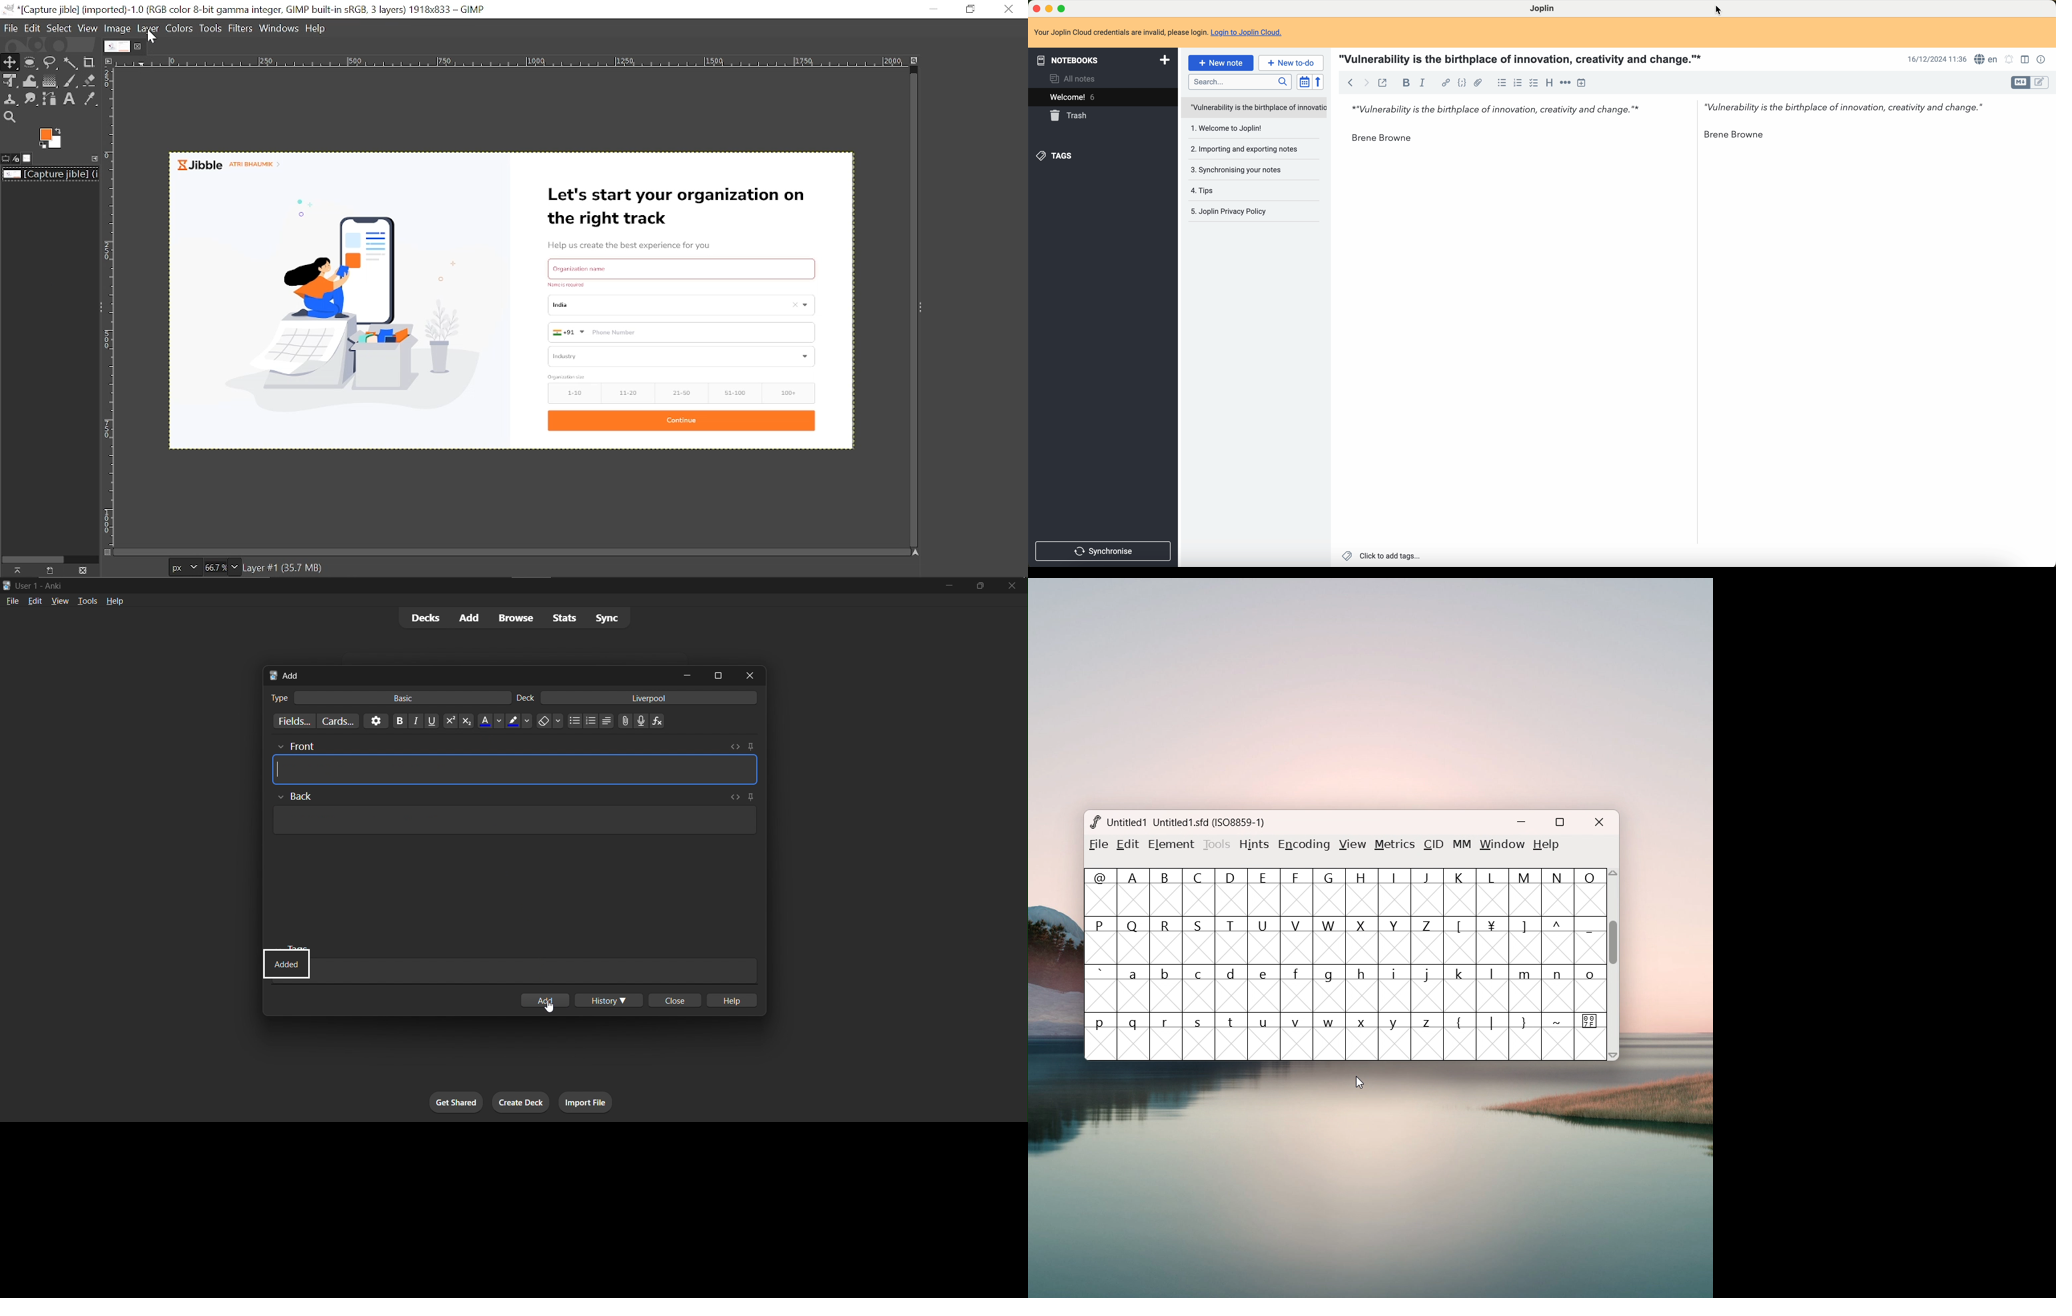 The width and height of the screenshot is (2072, 1316). Describe the element at coordinates (1050, 8) in the screenshot. I see `minimize` at that location.